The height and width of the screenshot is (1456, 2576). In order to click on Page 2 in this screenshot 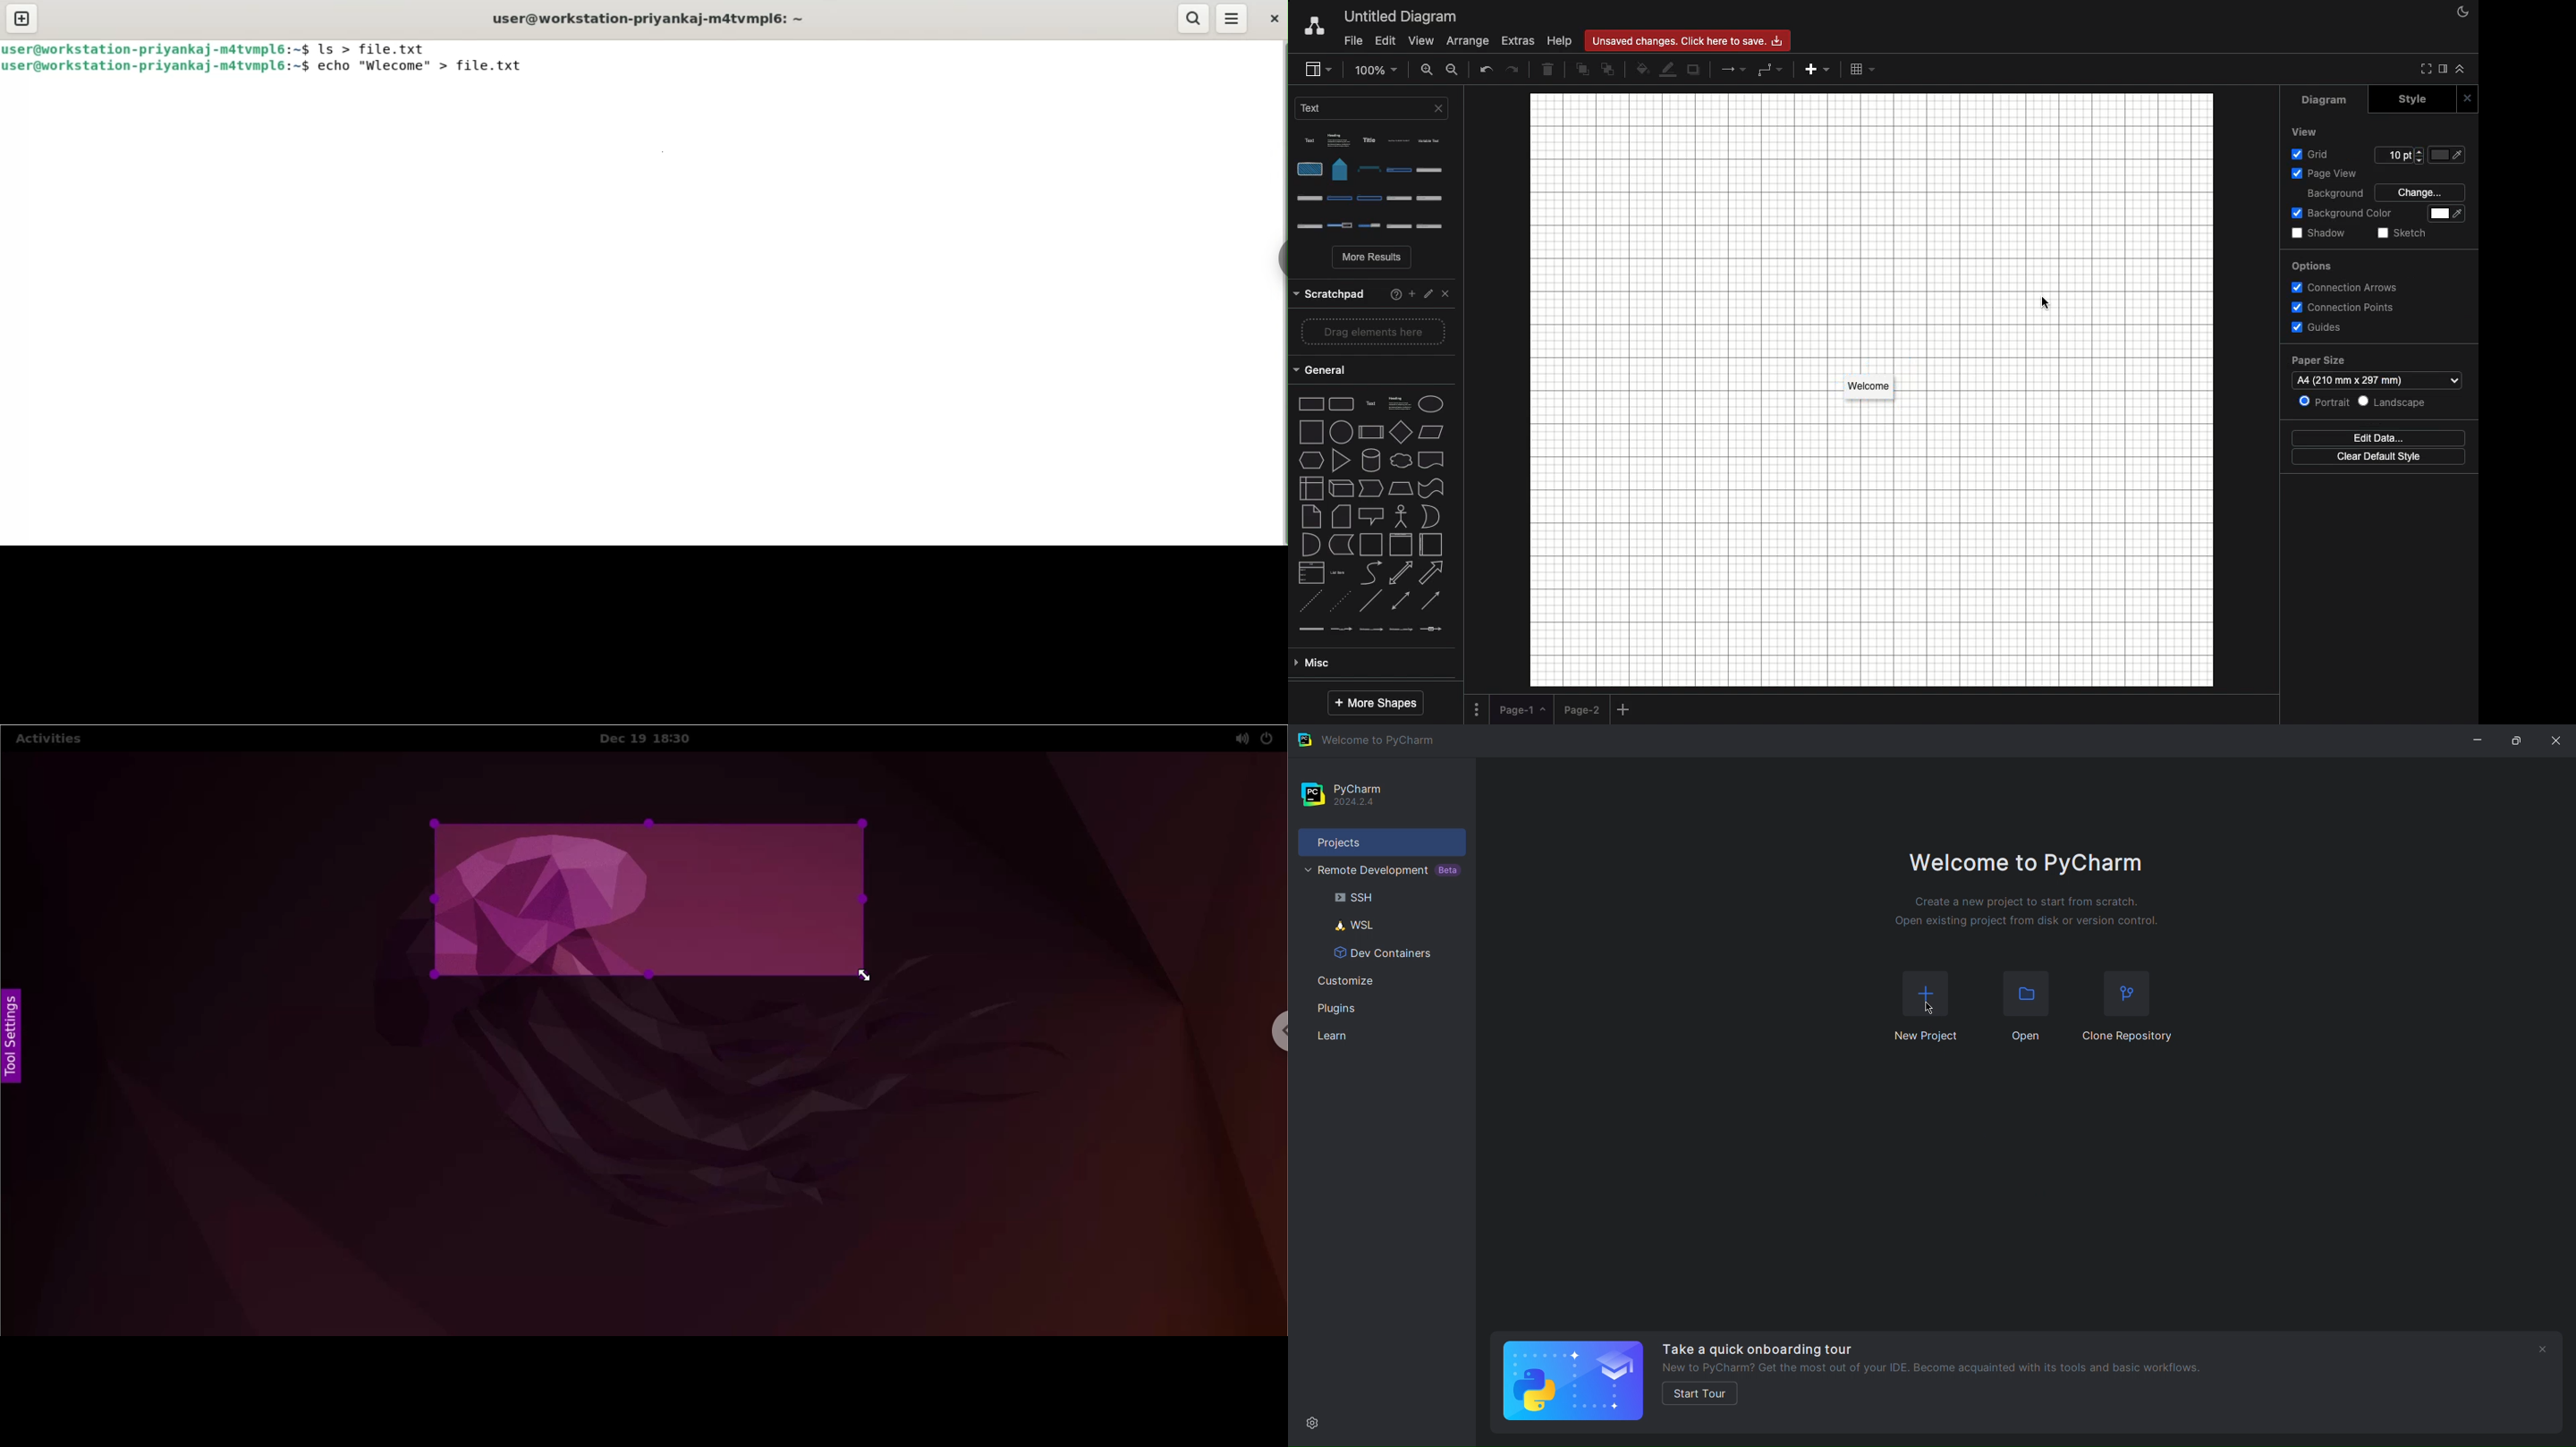, I will do `click(1581, 709)`.